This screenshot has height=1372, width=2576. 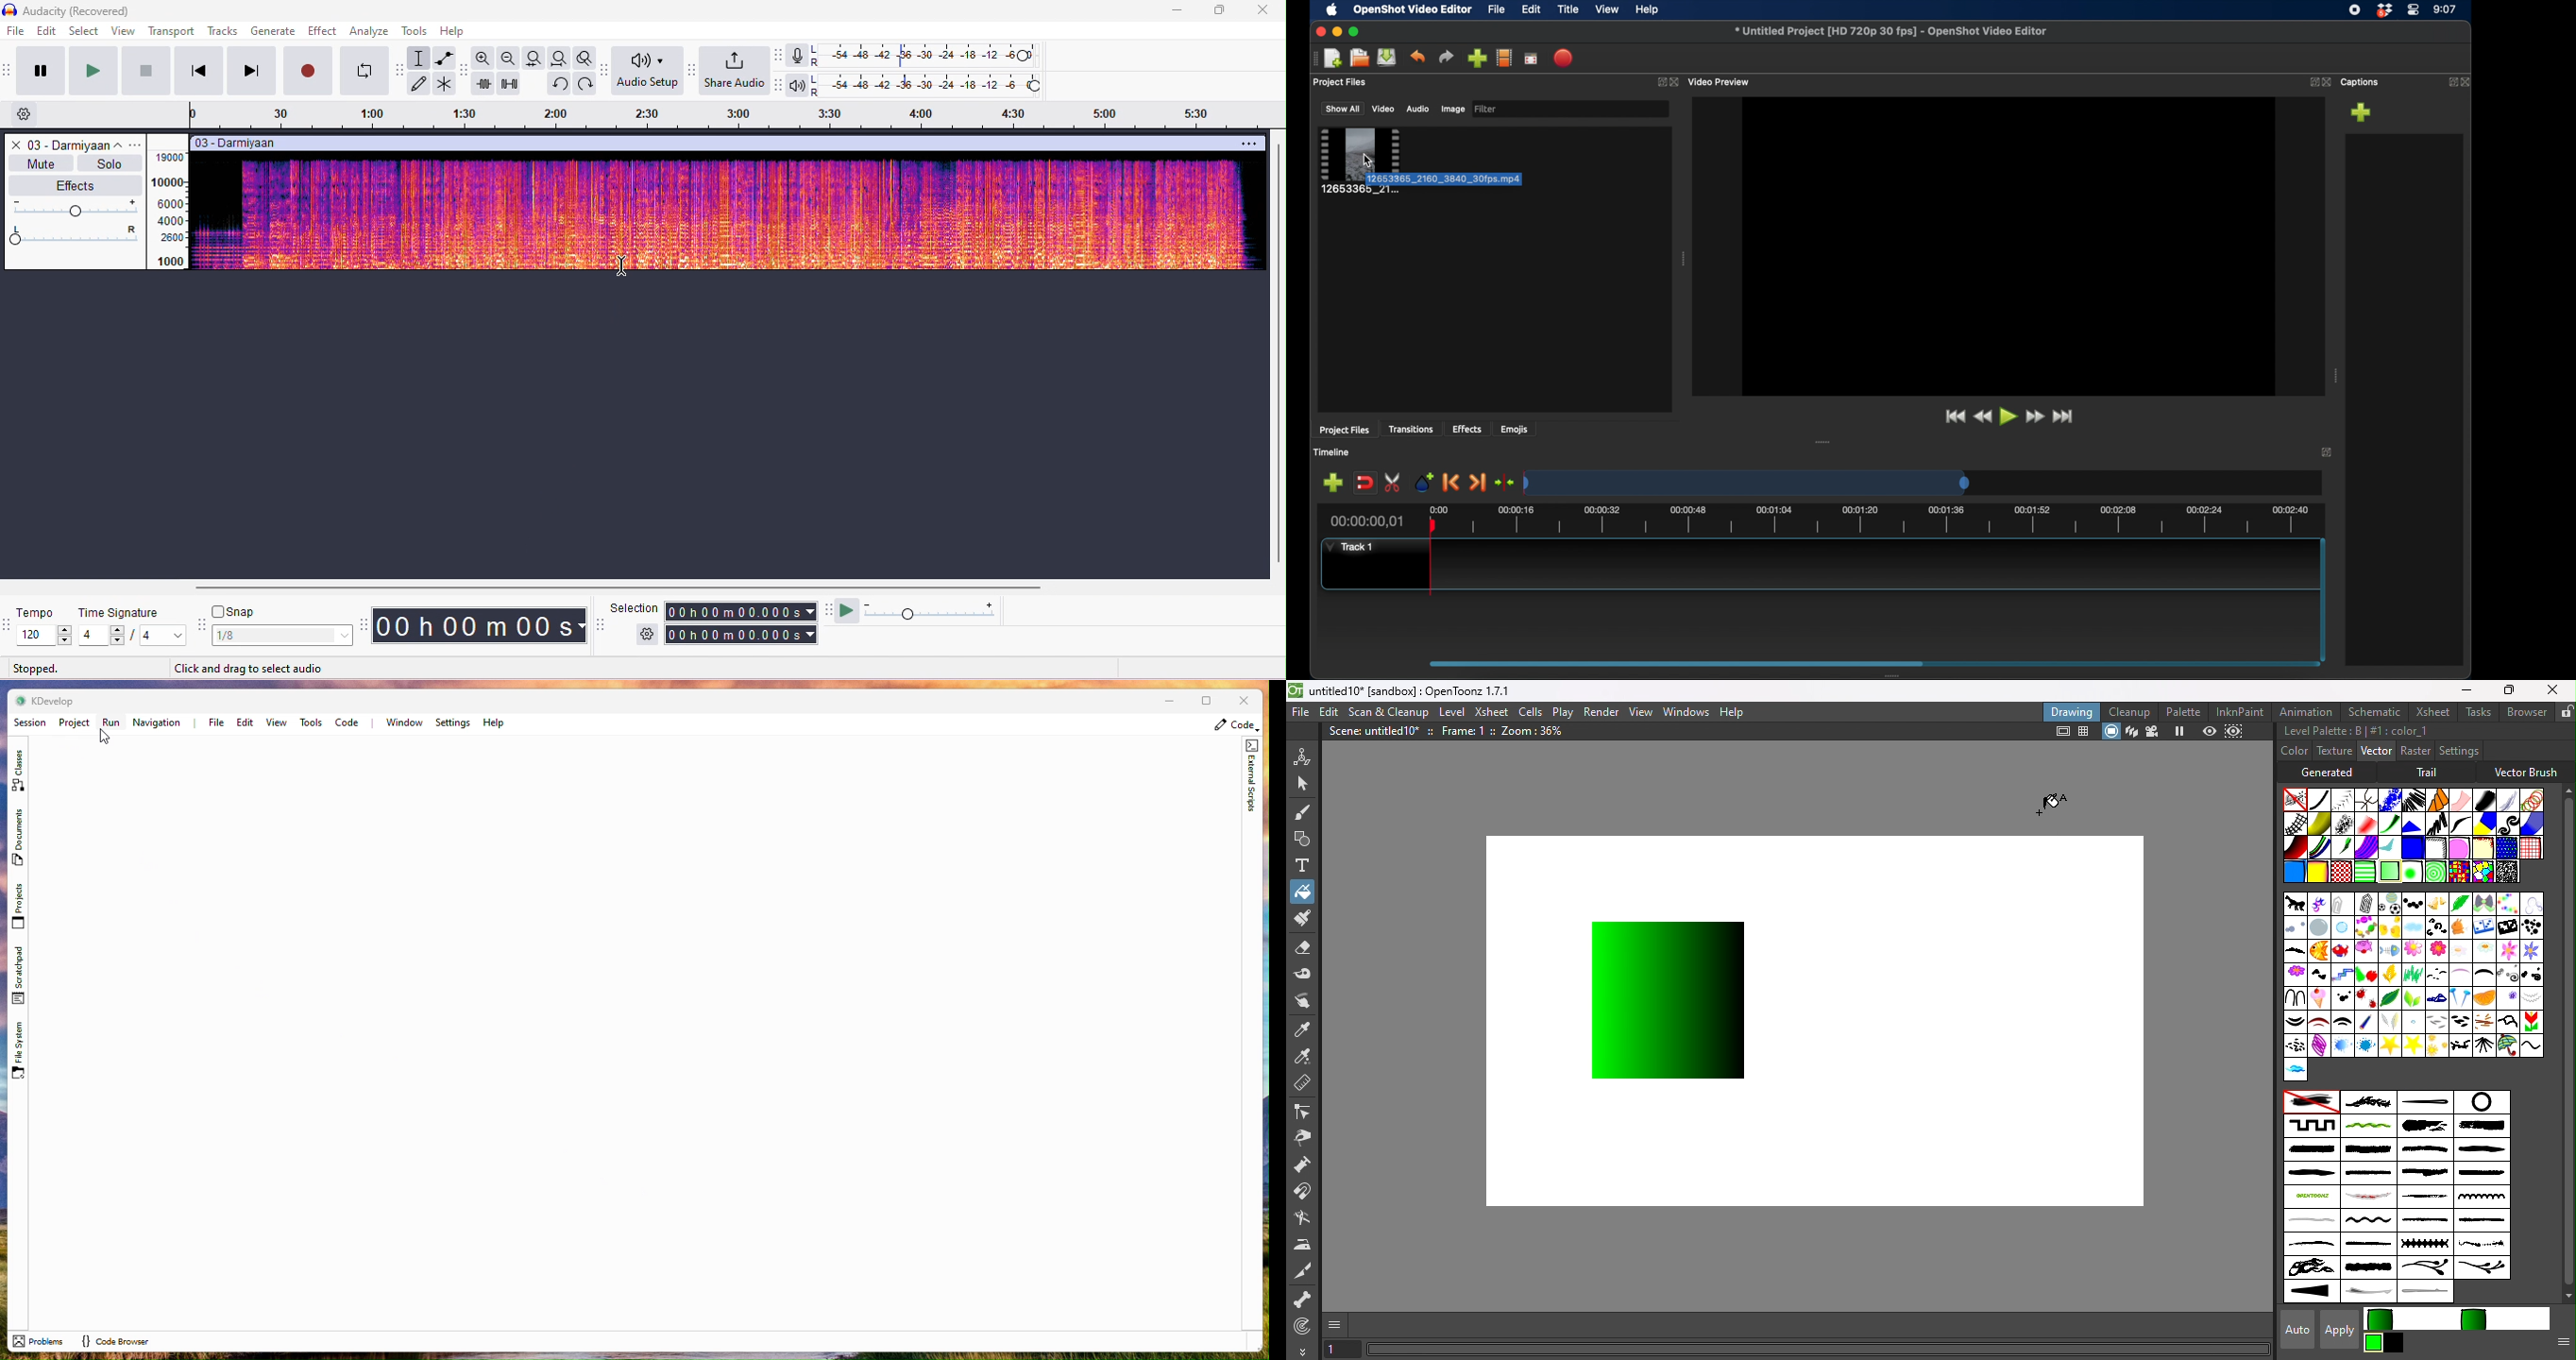 What do you see at coordinates (235, 613) in the screenshot?
I see `snap` at bounding box center [235, 613].